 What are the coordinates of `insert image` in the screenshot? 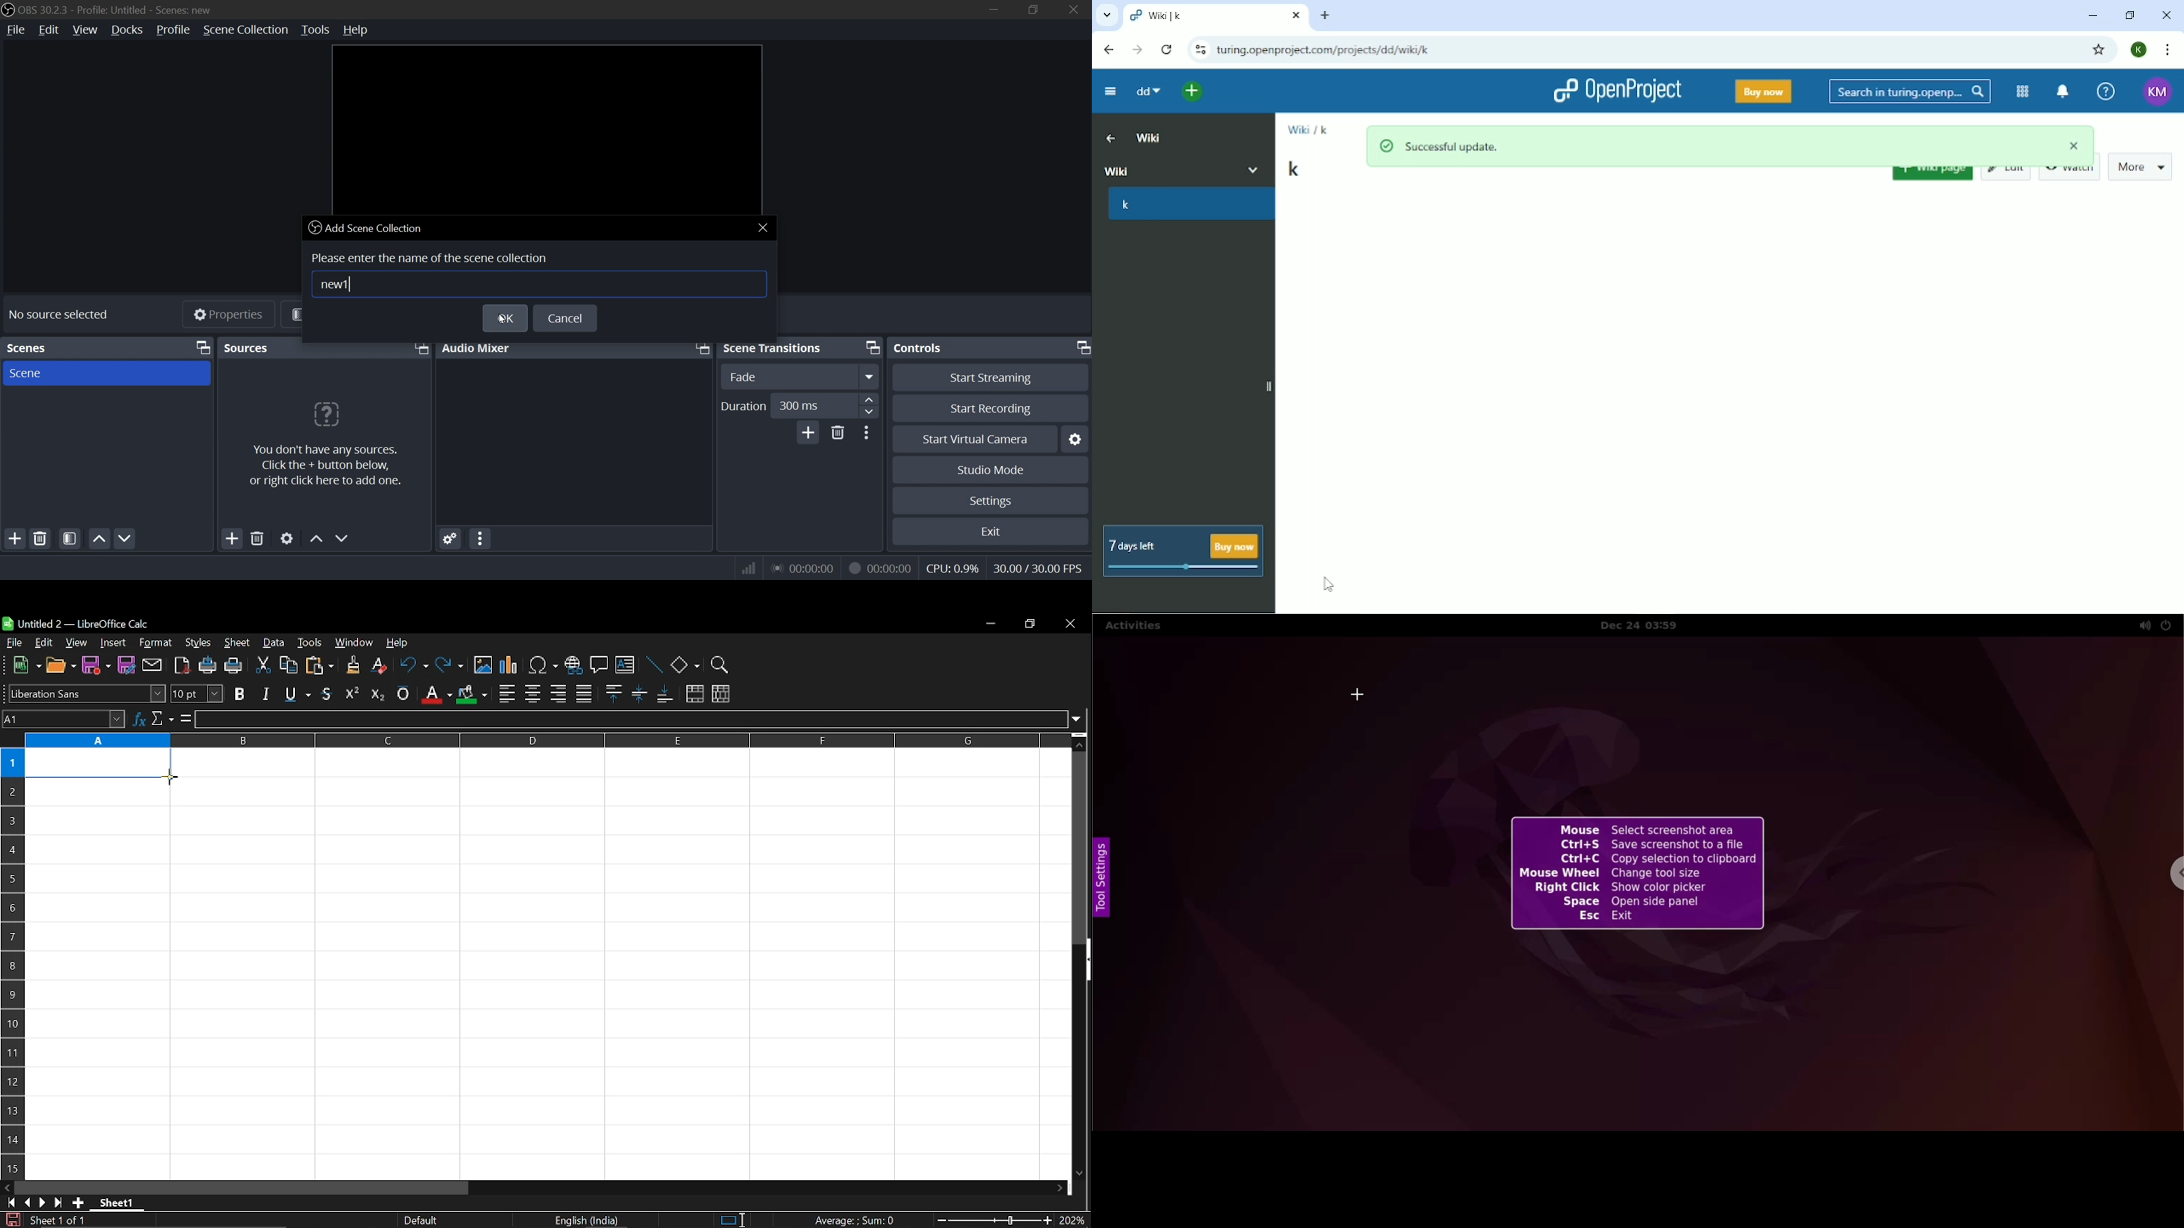 It's located at (483, 666).